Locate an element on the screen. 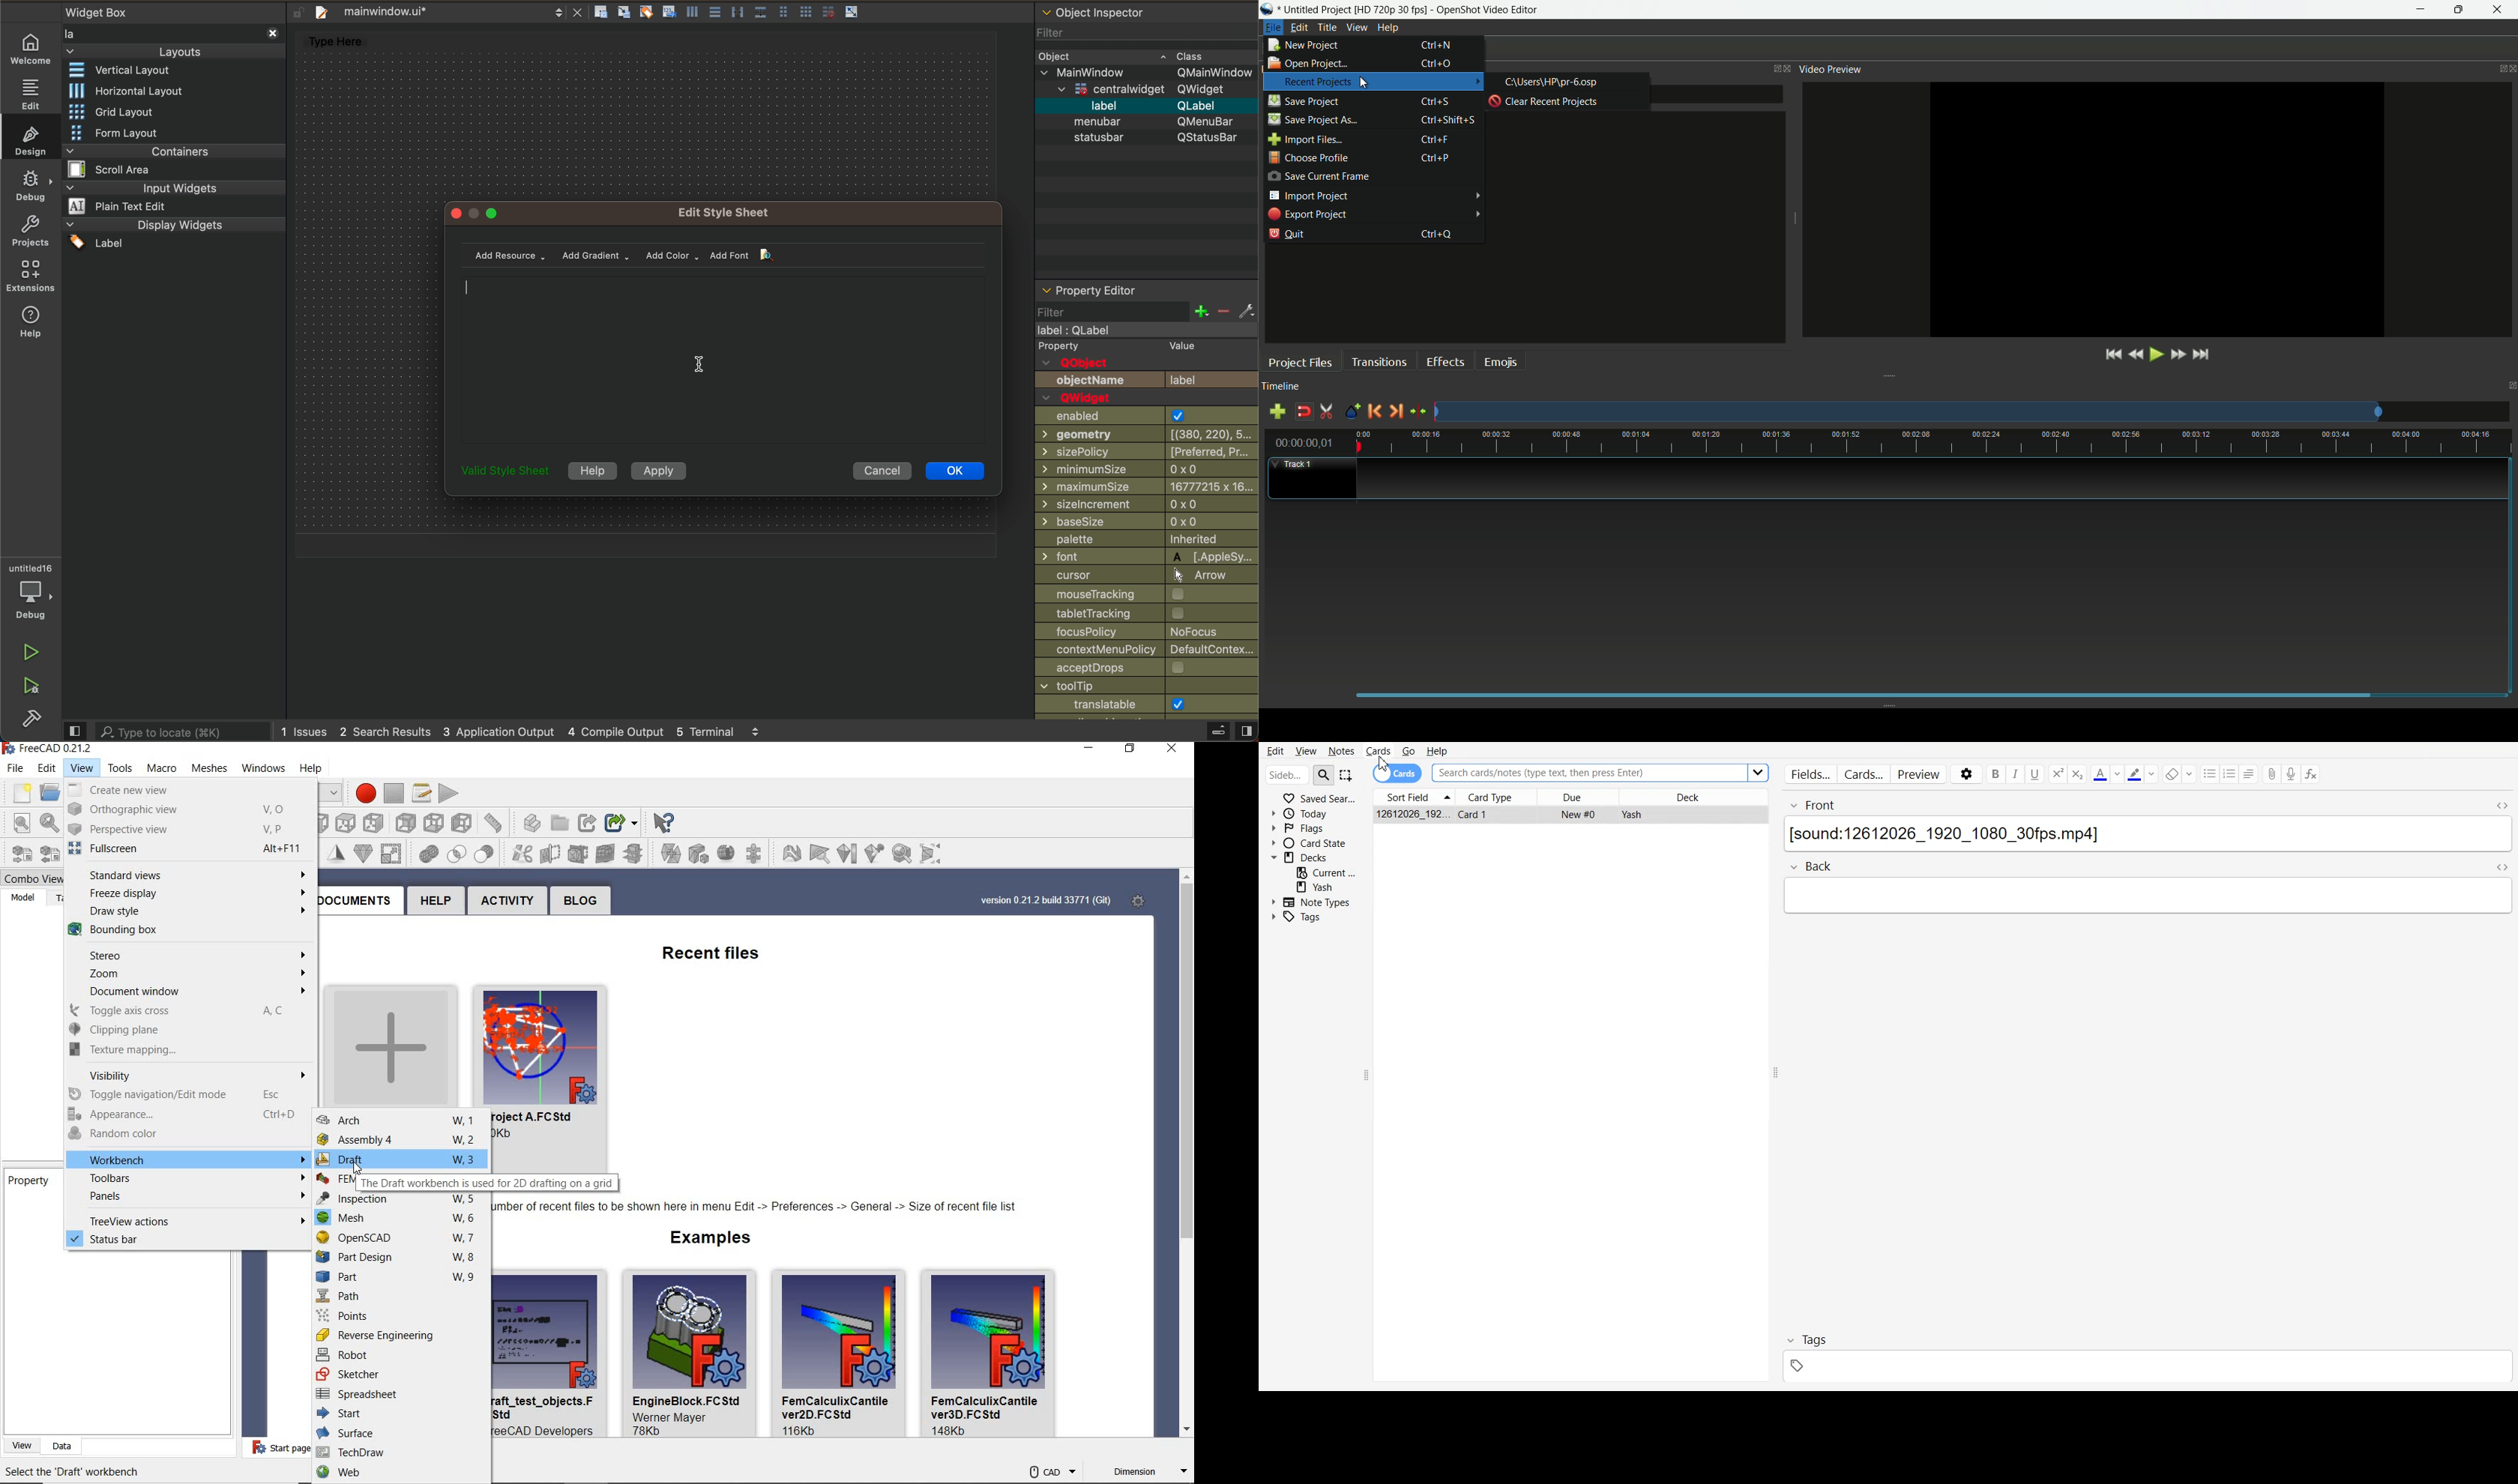  fit all is located at coordinates (17, 823).